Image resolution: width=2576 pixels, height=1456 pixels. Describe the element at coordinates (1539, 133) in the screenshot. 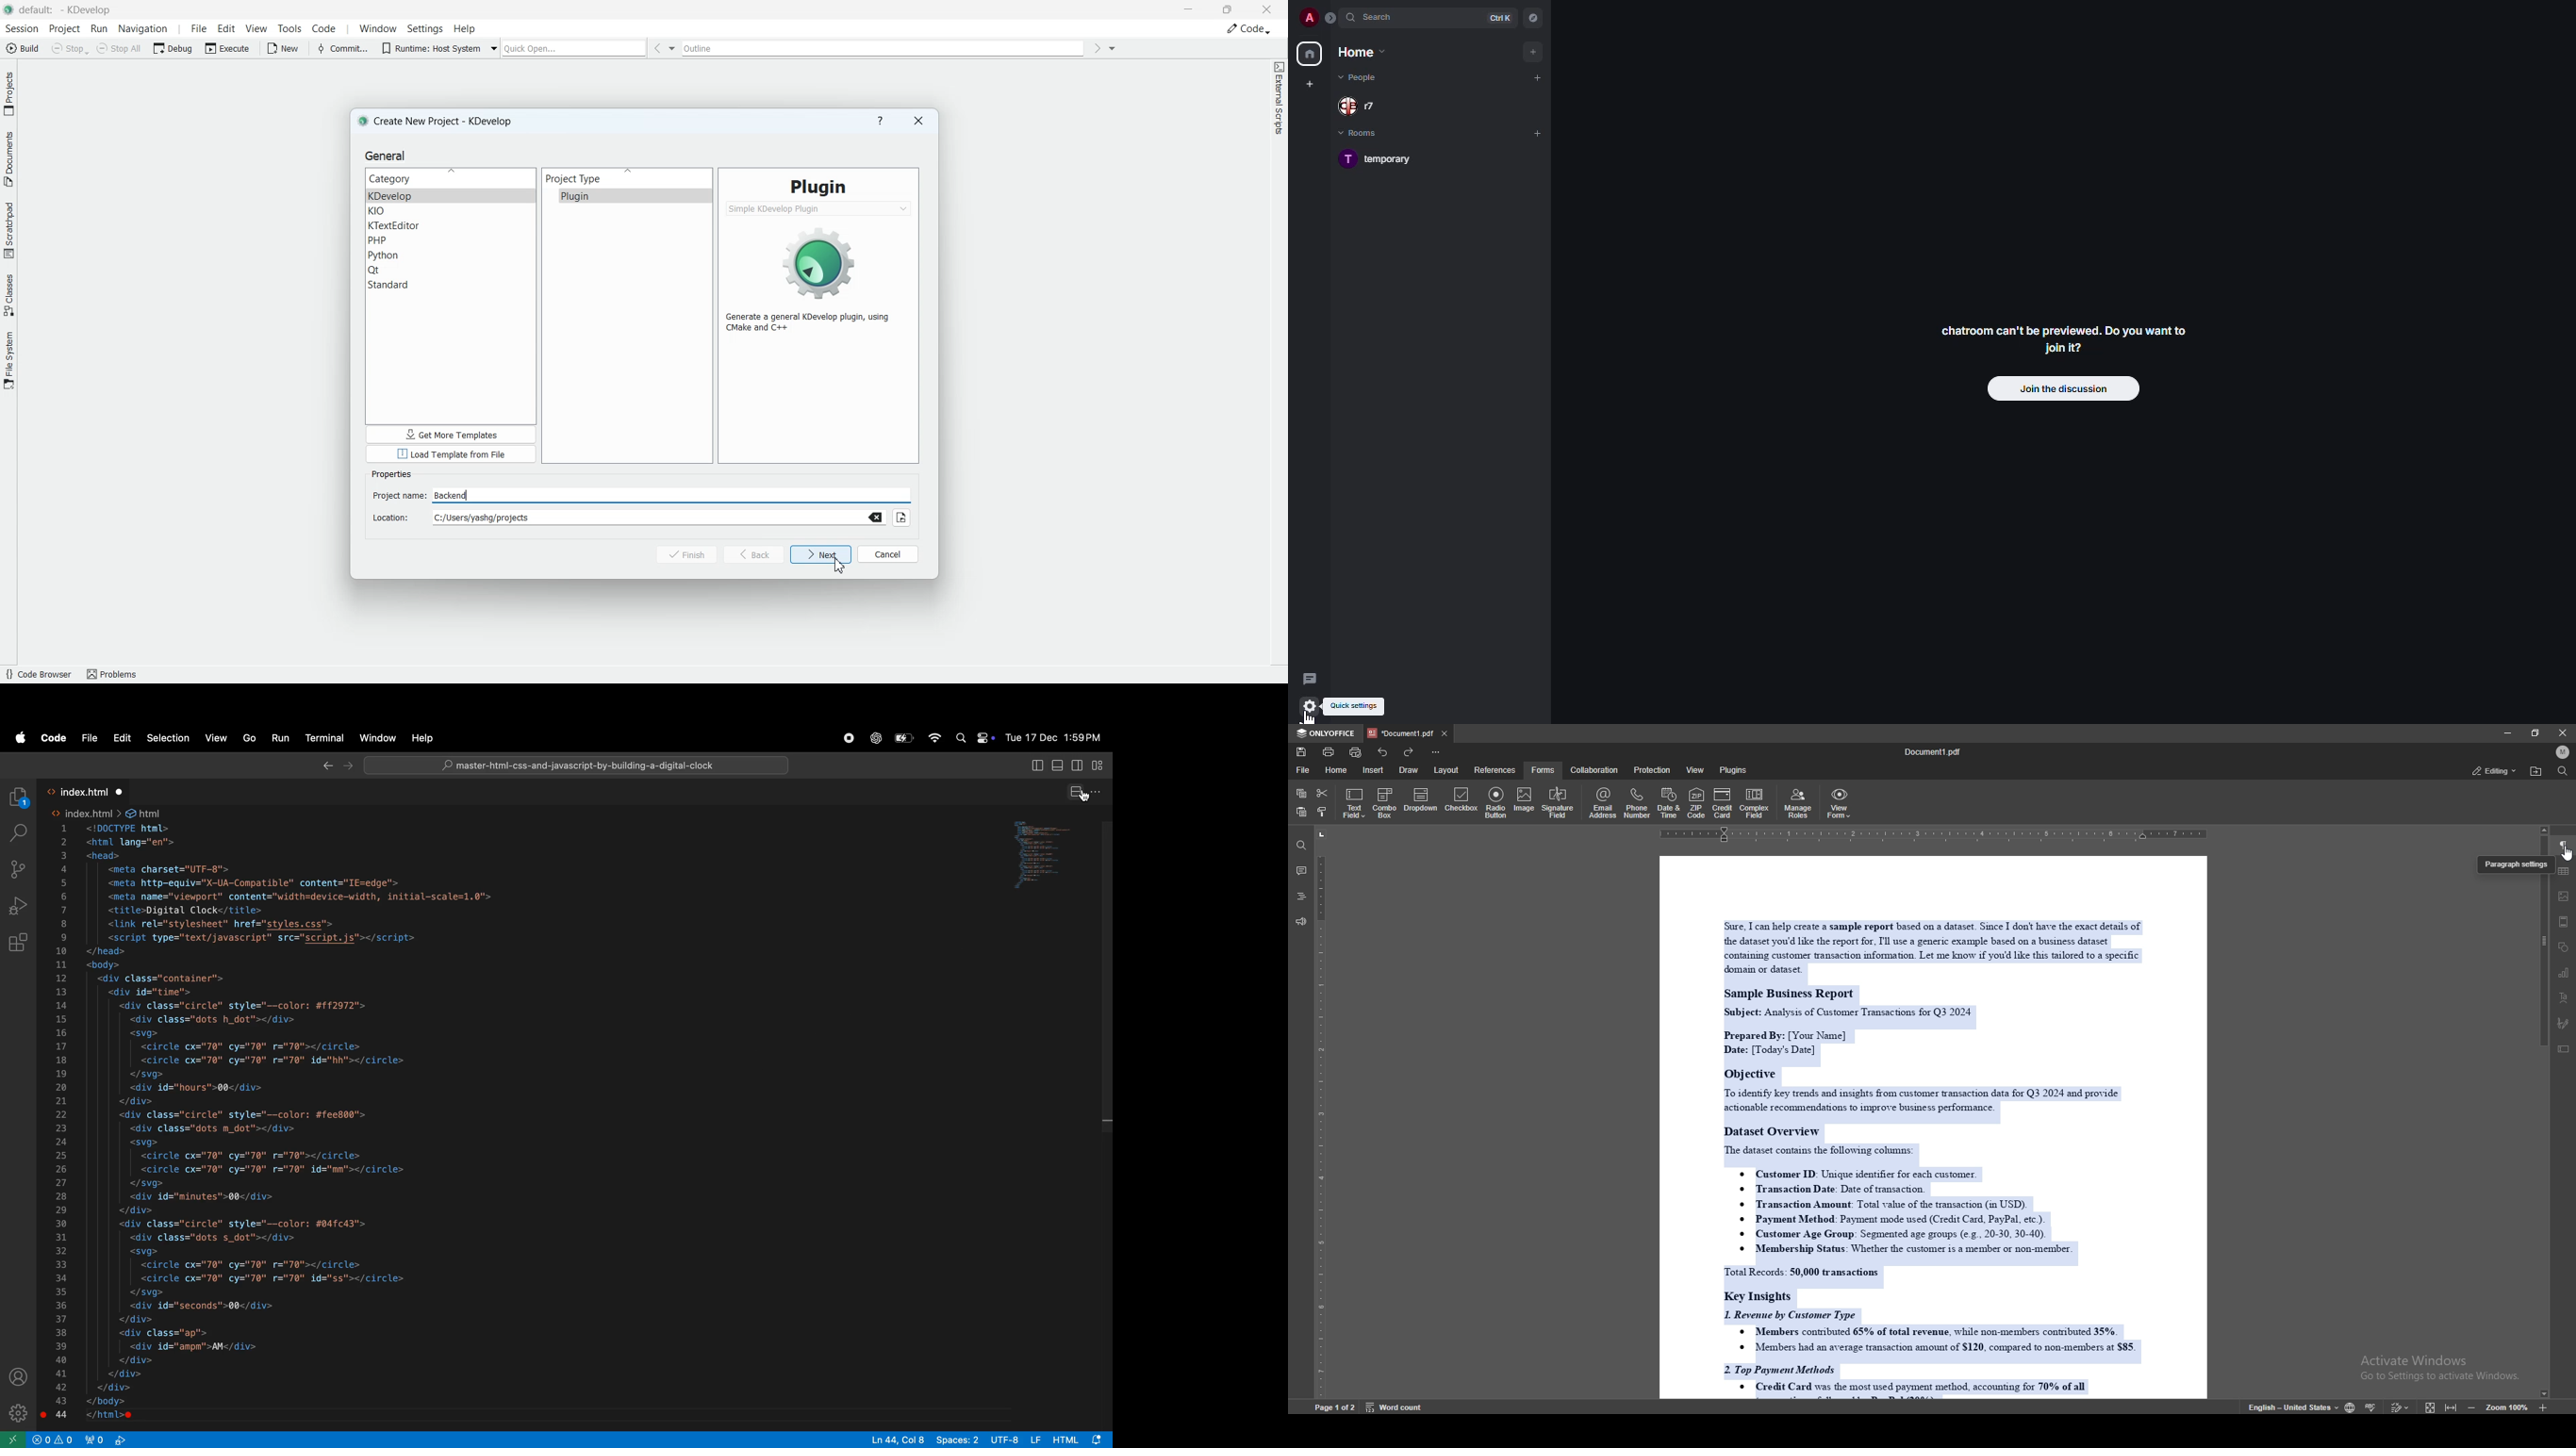

I see `add` at that location.